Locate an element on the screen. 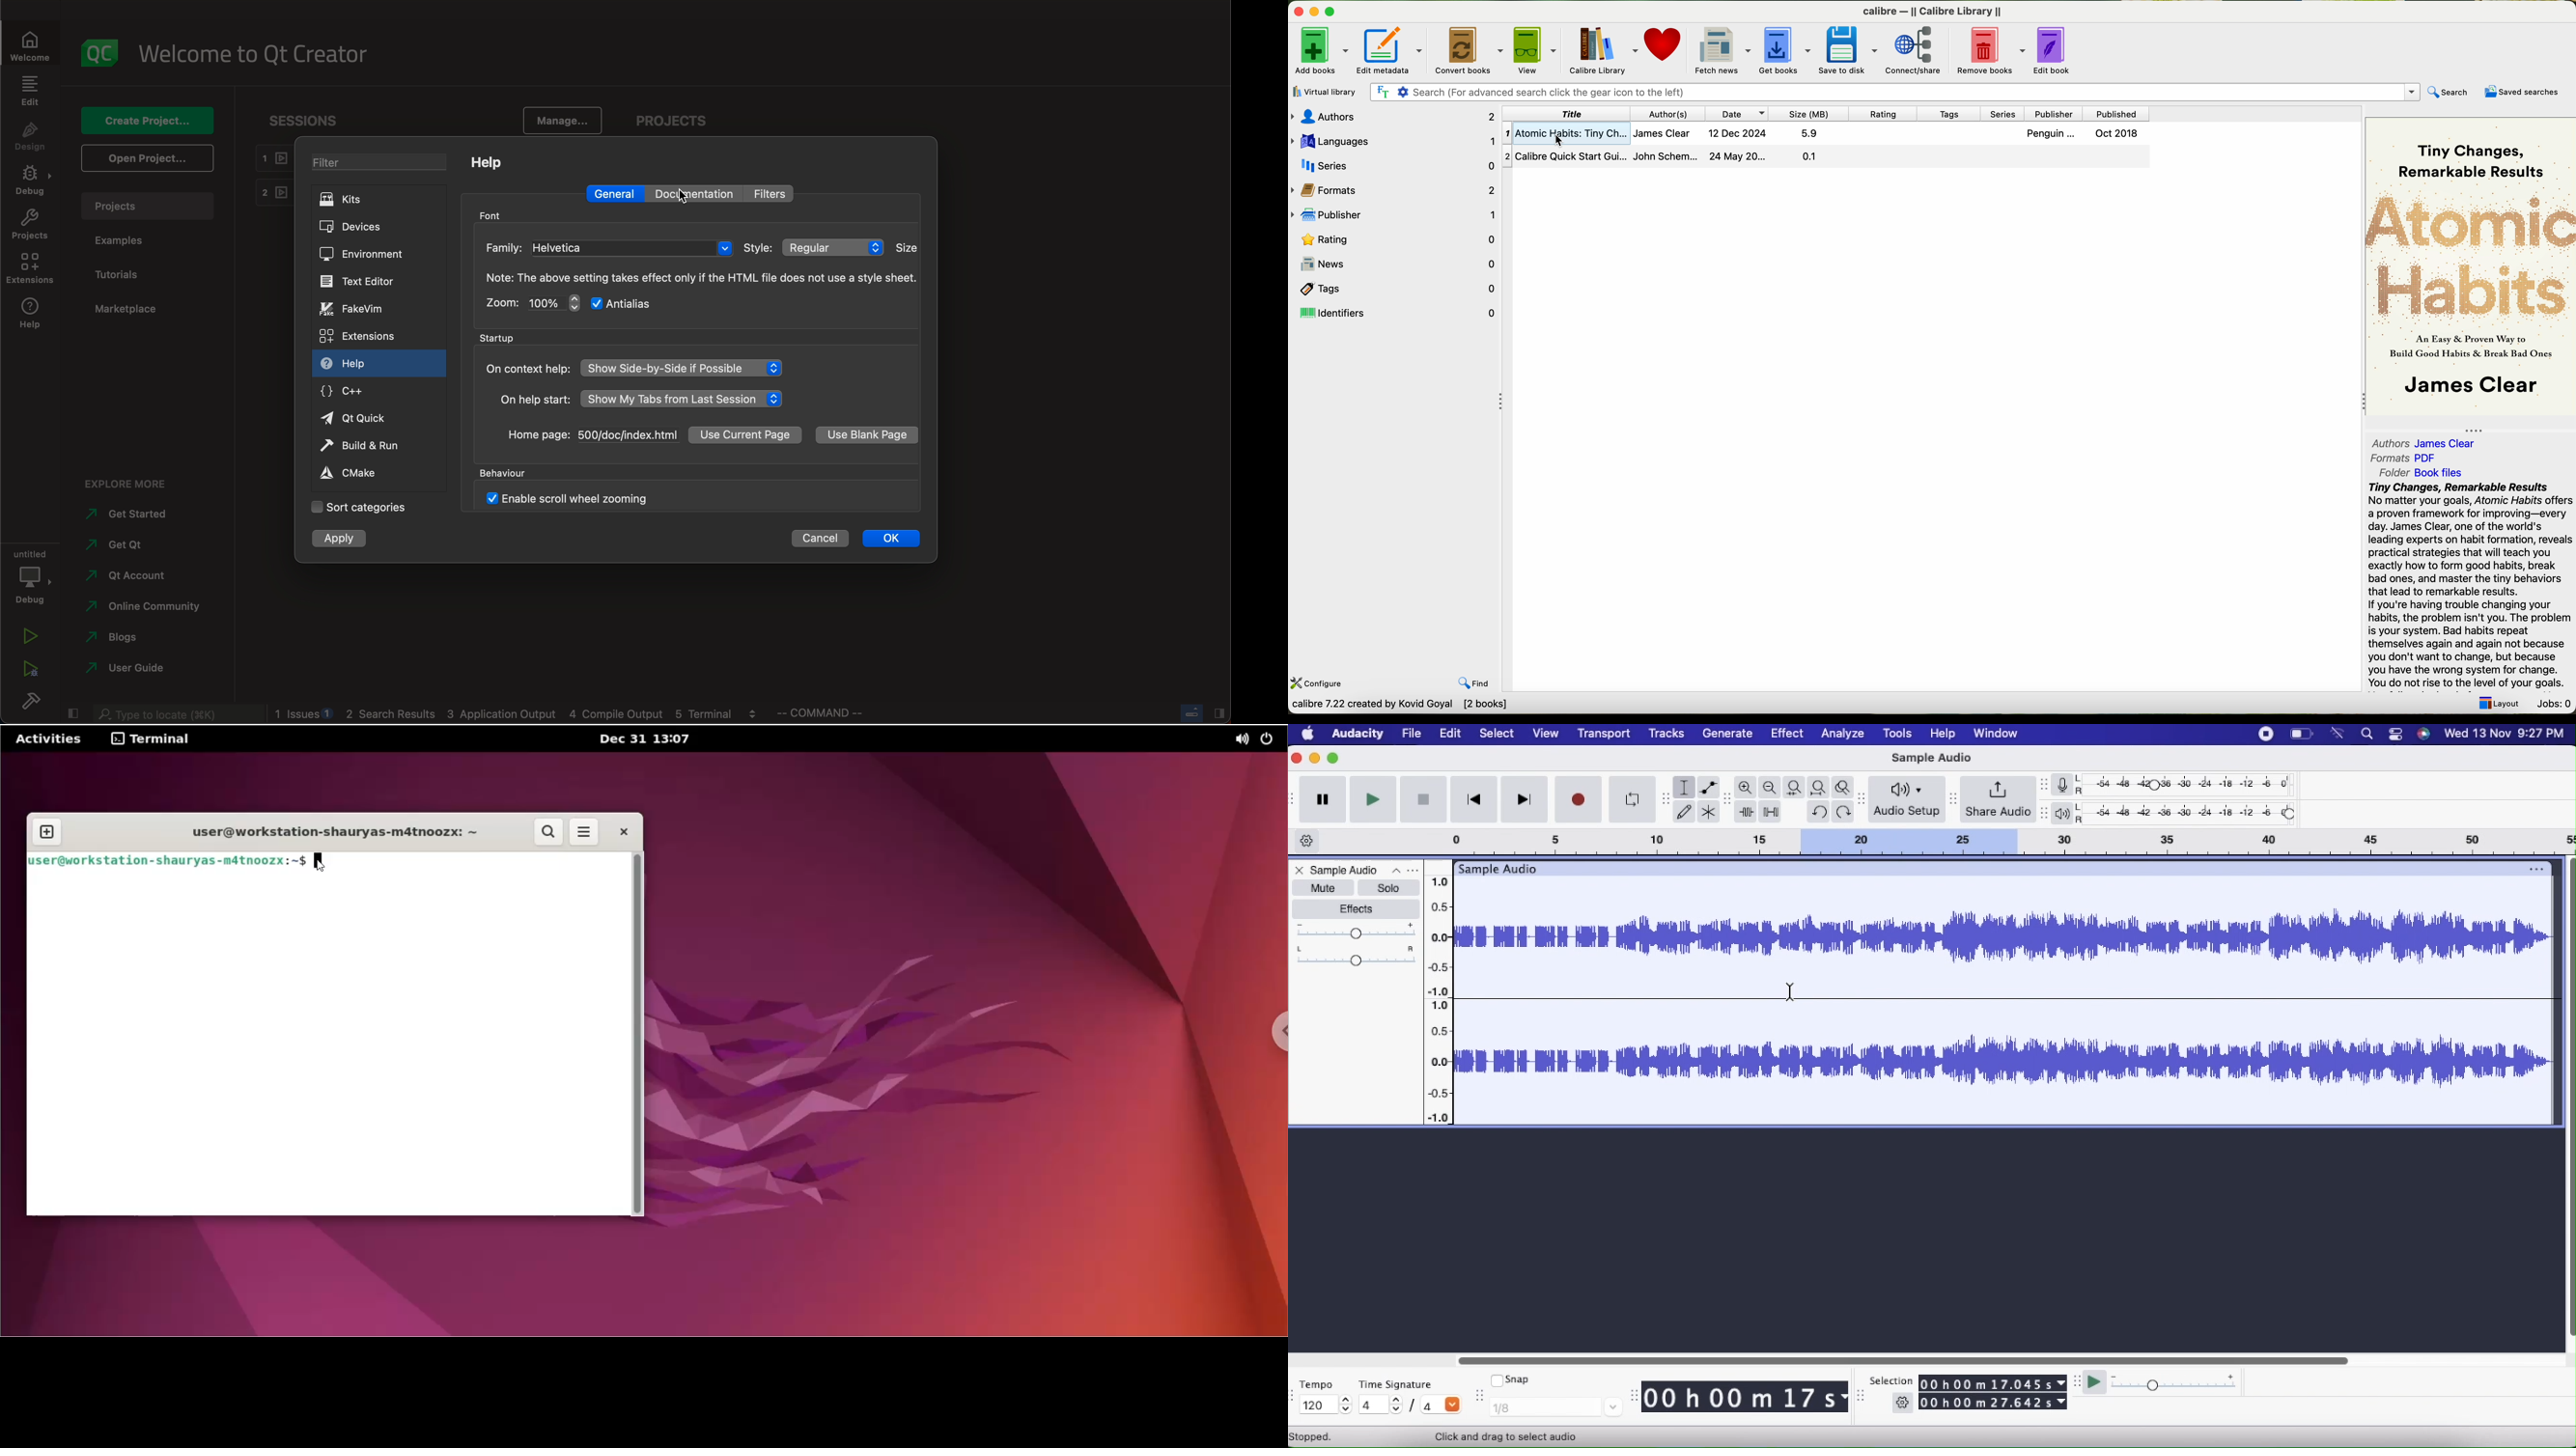  environment is located at coordinates (371, 253).